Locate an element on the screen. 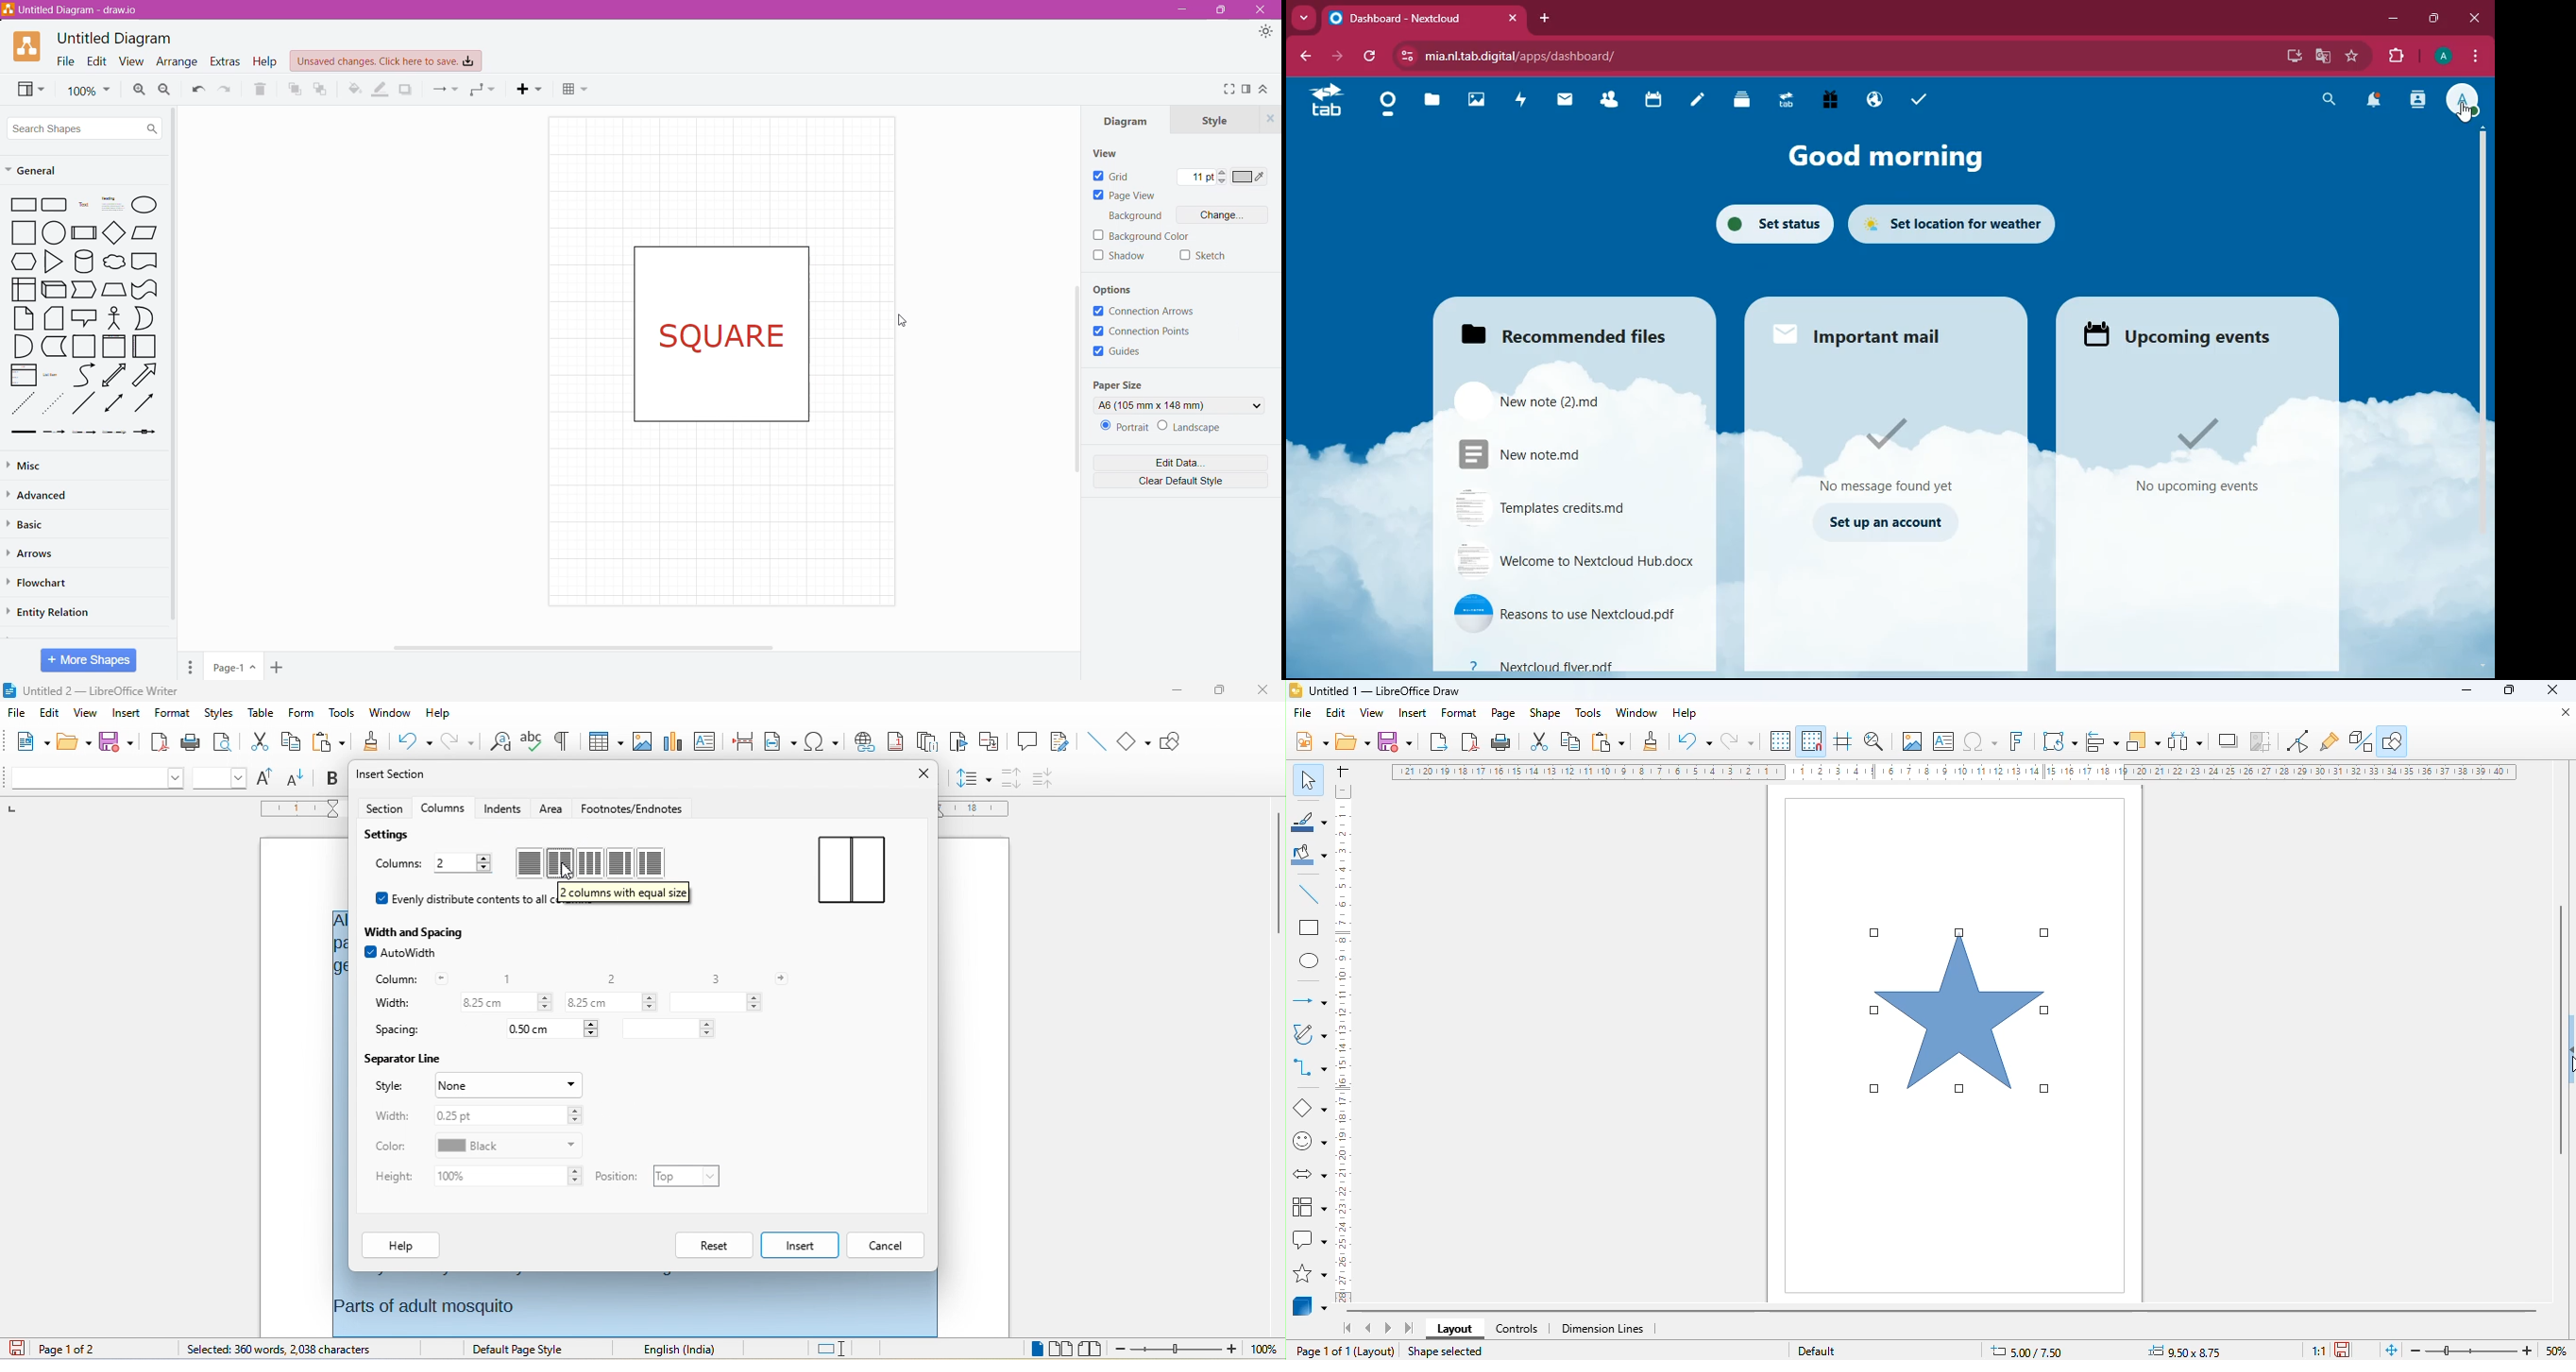 The height and width of the screenshot is (1372, 2576). Change is located at coordinates (1227, 214).